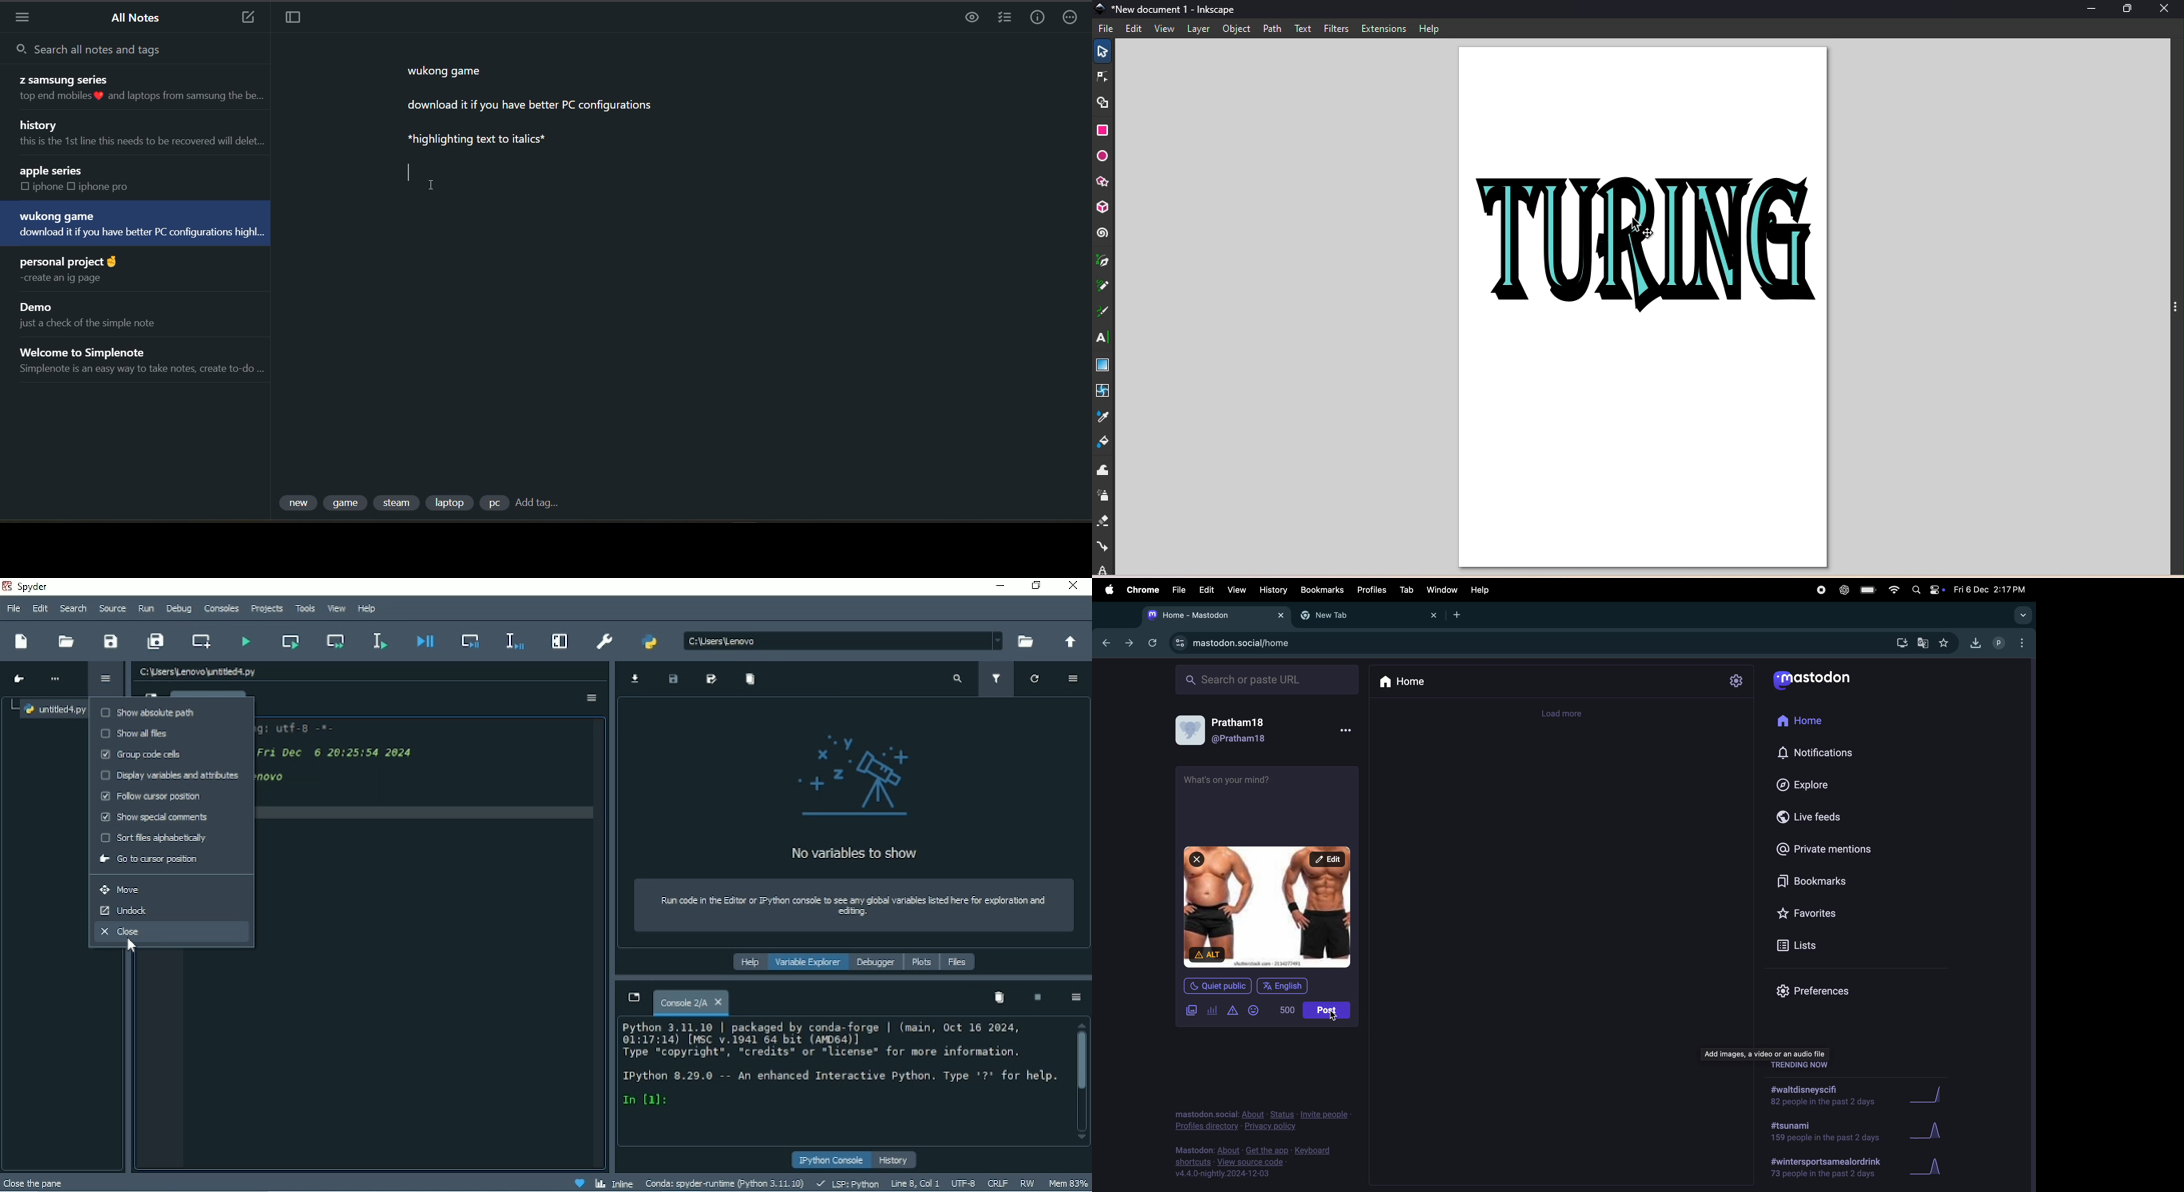  Describe the element at coordinates (1074, 586) in the screenshot. I see `Close` at that location.